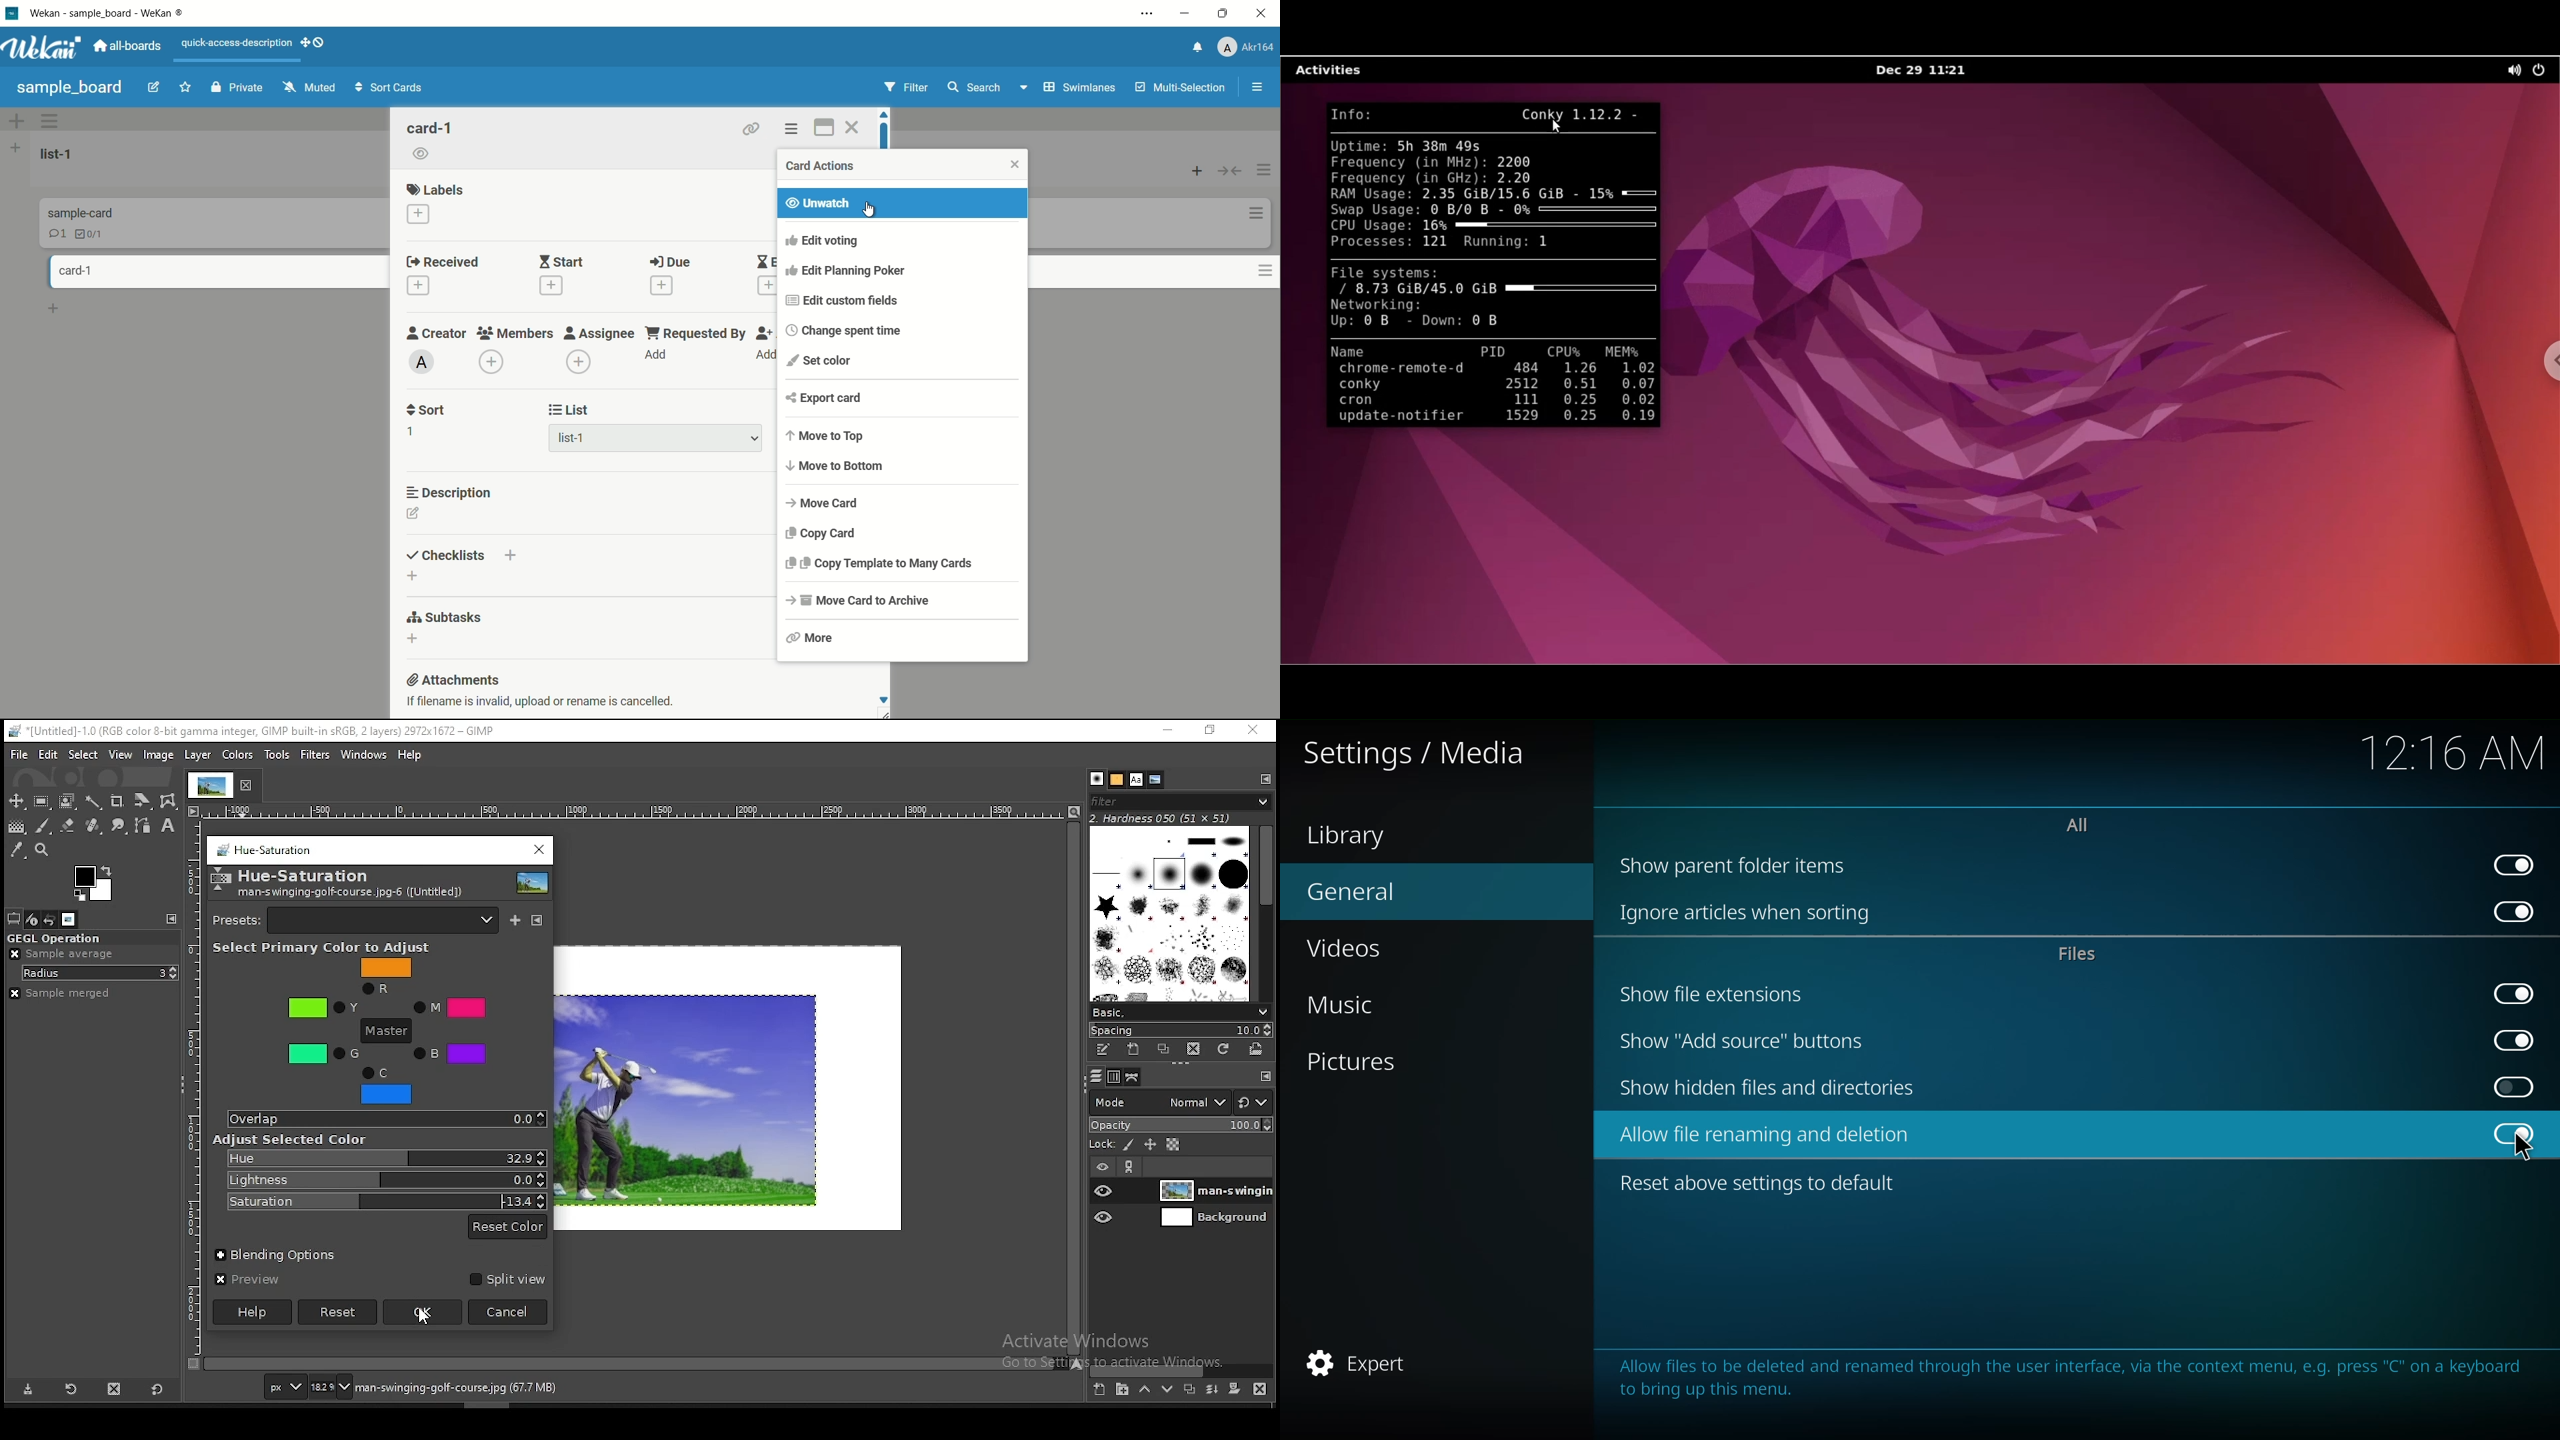 The height and width of the screenshot is (1456, 2576). What do you see at coordinates (1251, 87) in the screenshot?
I see `open sidebar` at bounding box center [1251, 87].